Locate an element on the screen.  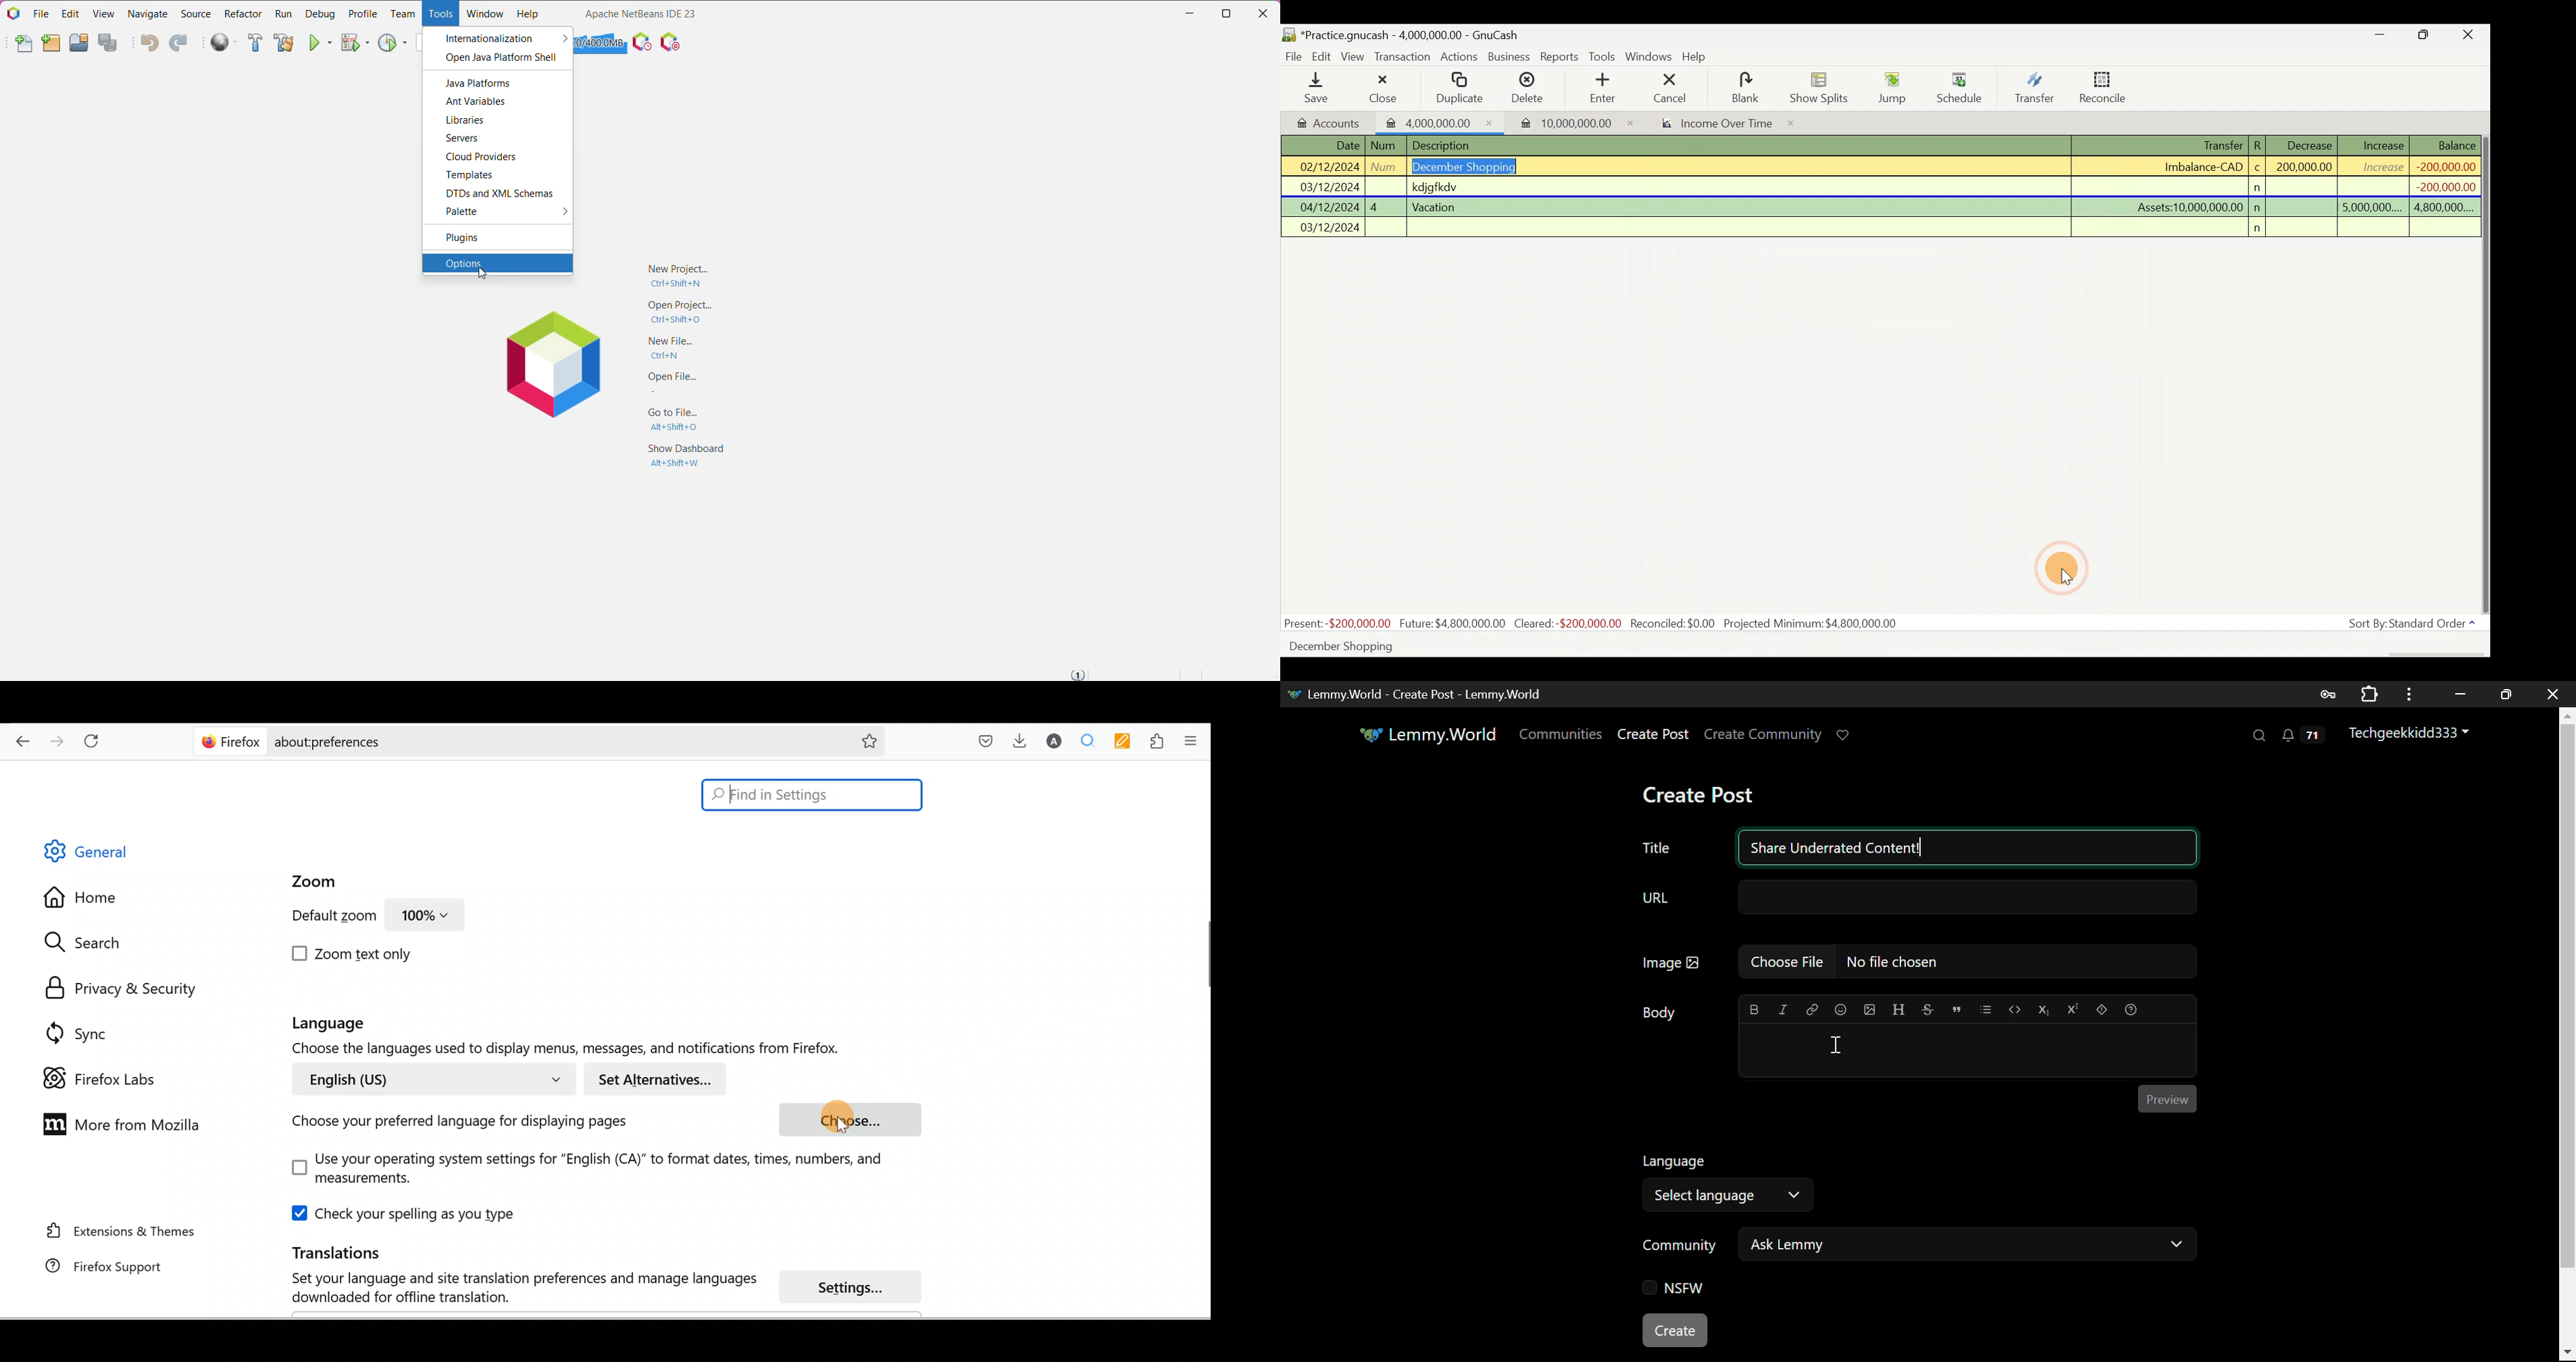
Cursor is located at coordinates (2065, 568).